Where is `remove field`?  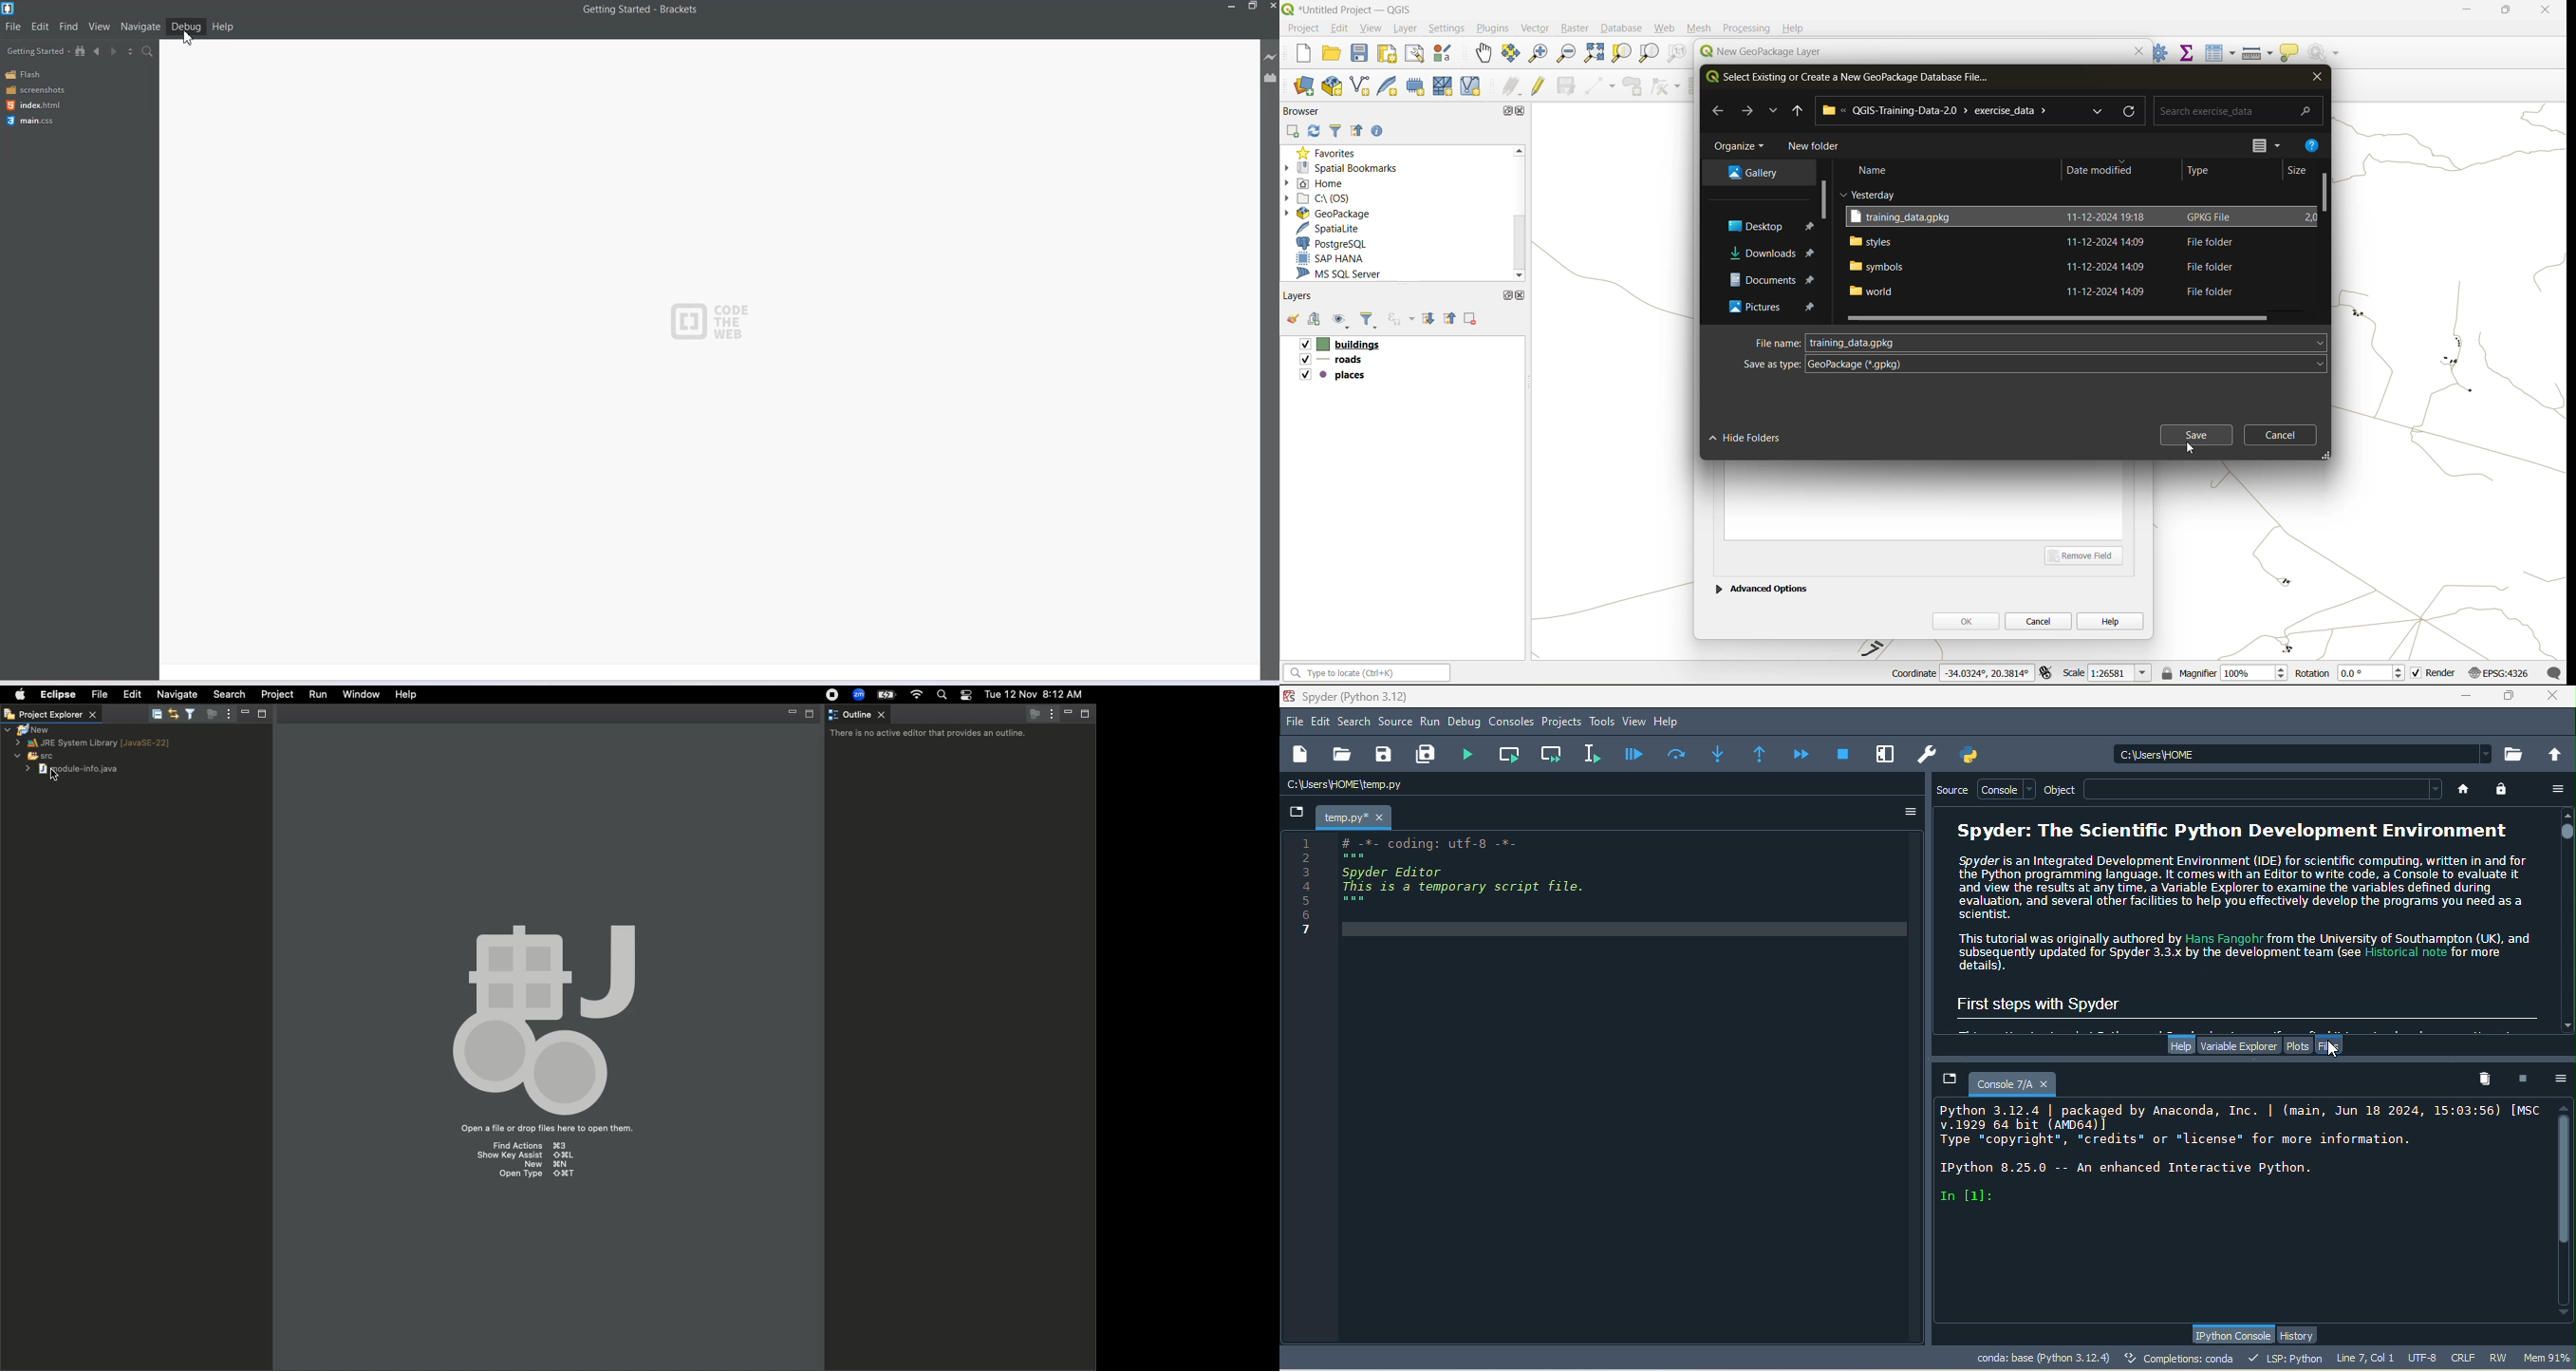
remove field is located at coordinates (2088, 555).